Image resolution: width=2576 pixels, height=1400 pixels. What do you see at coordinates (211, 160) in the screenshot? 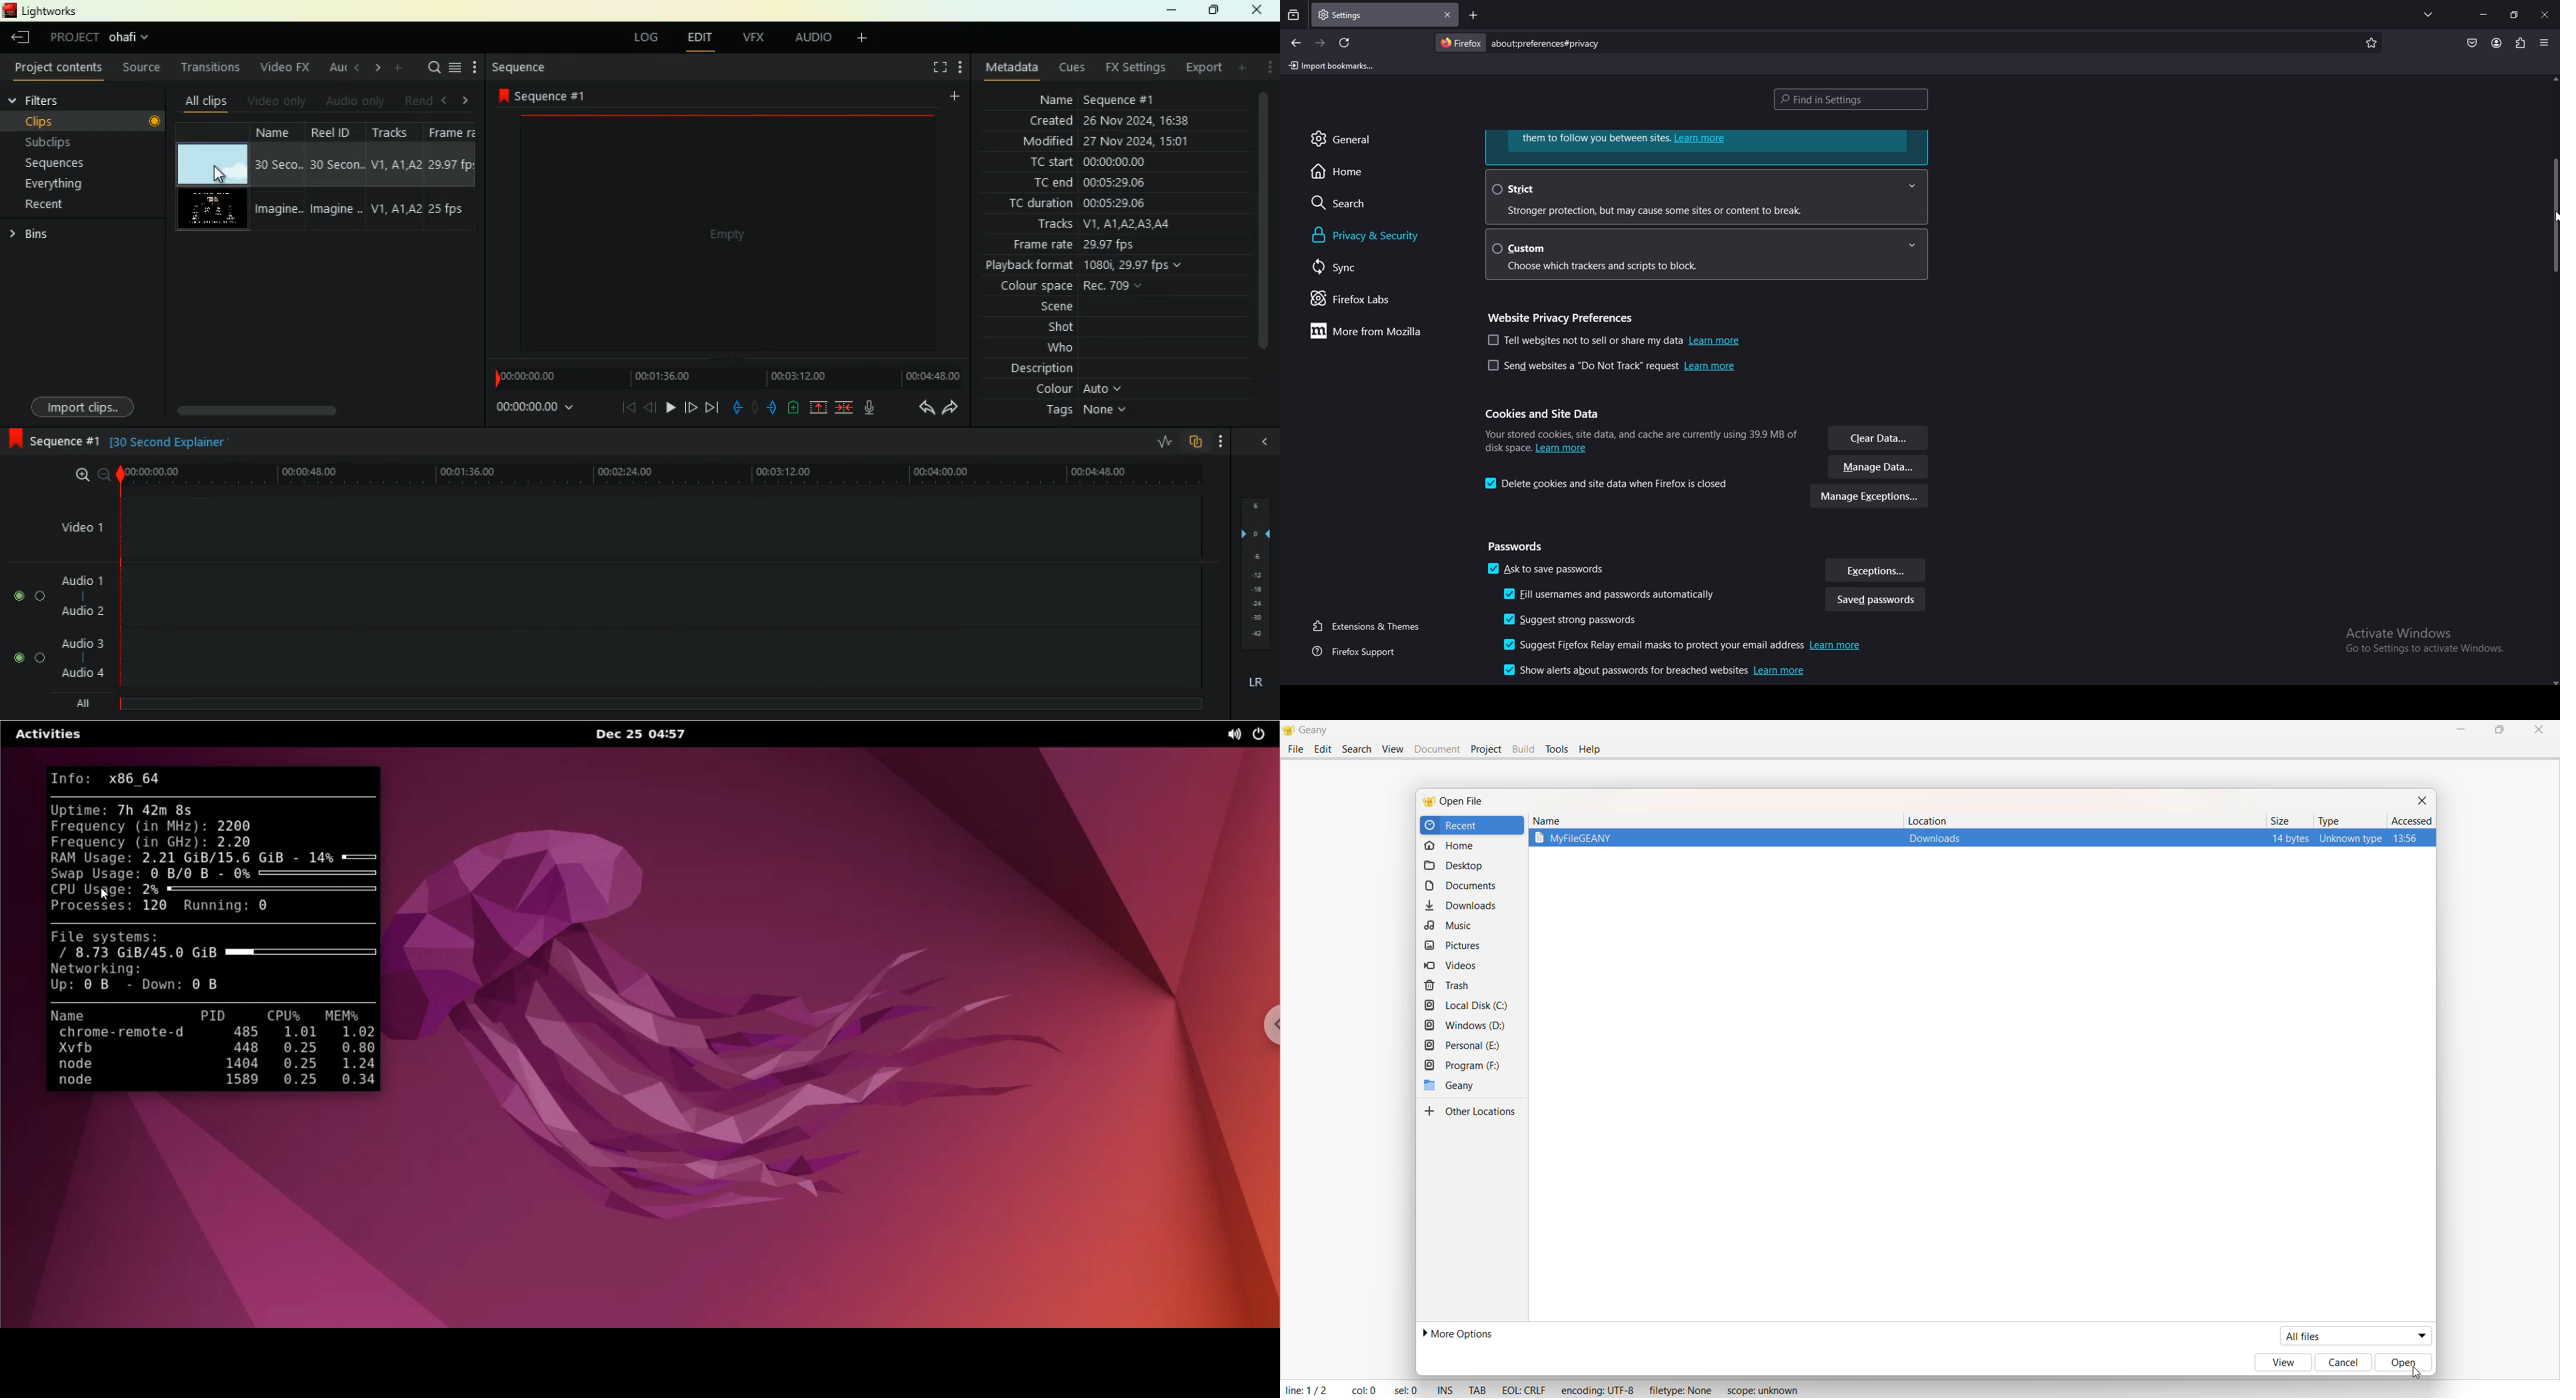
I see `video` at bounding box center [211, 160].